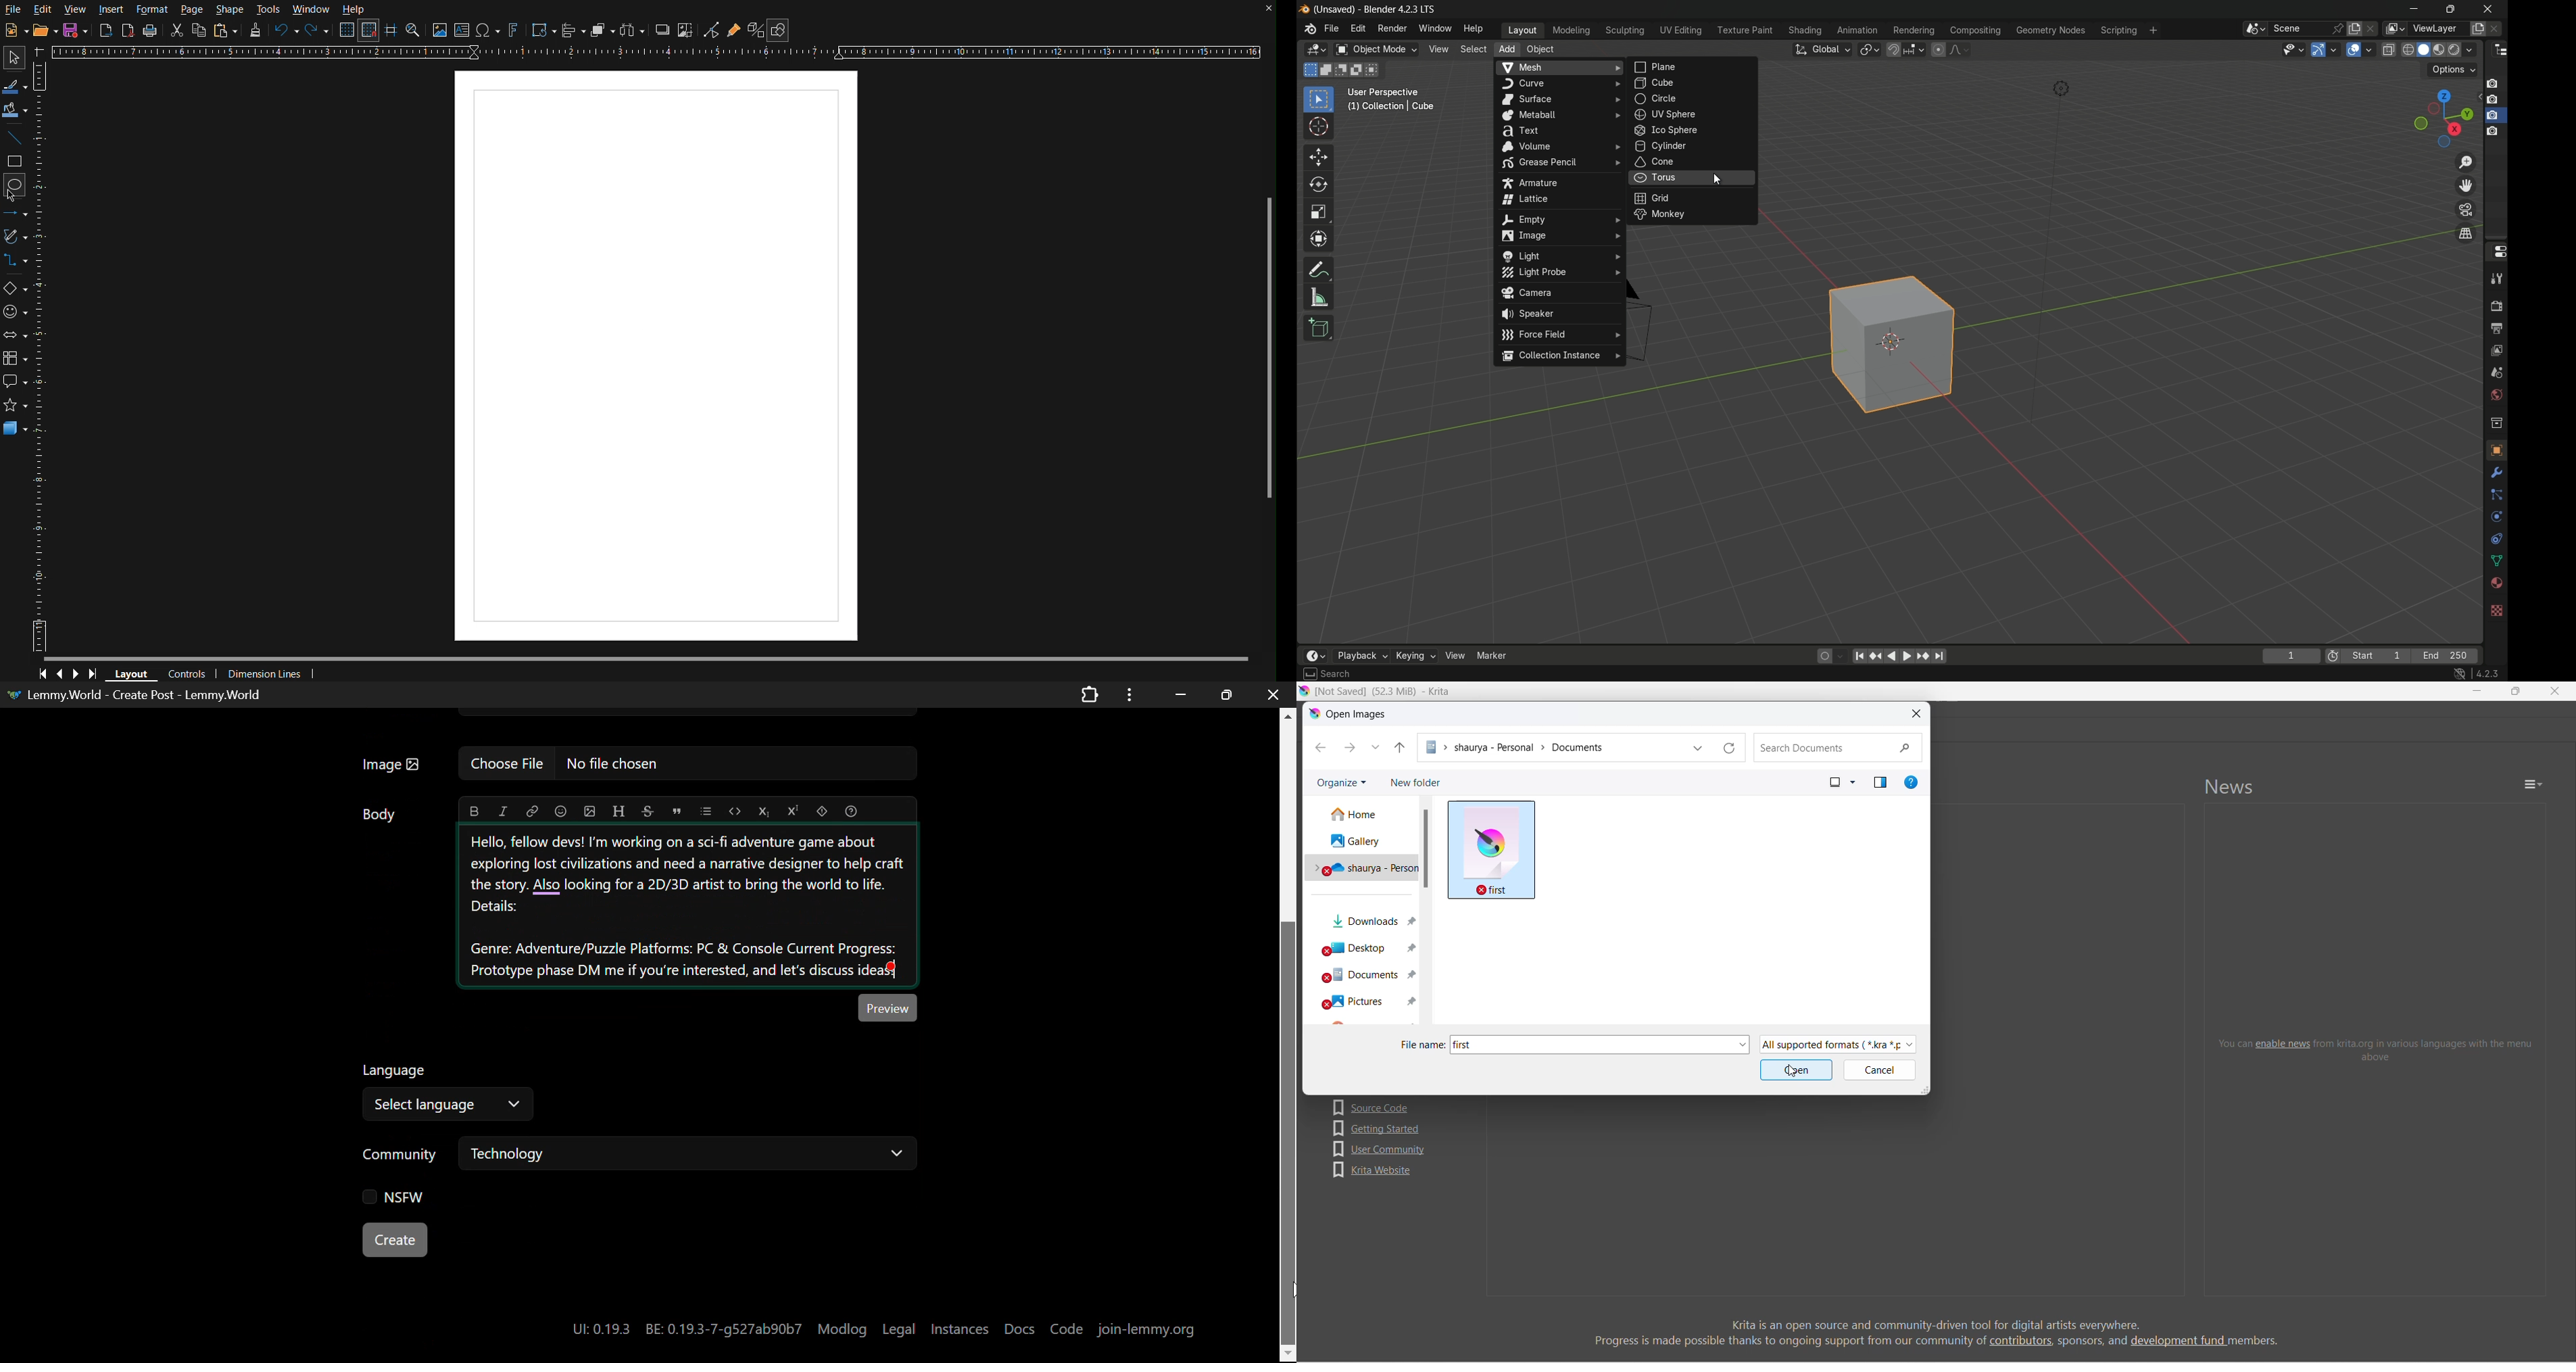 This screenshot has height=1372, width=2576. What do you see at coordinates (657, 655) in the screenshot?
I see `Scrollbar` at bounding box center [657, 655].